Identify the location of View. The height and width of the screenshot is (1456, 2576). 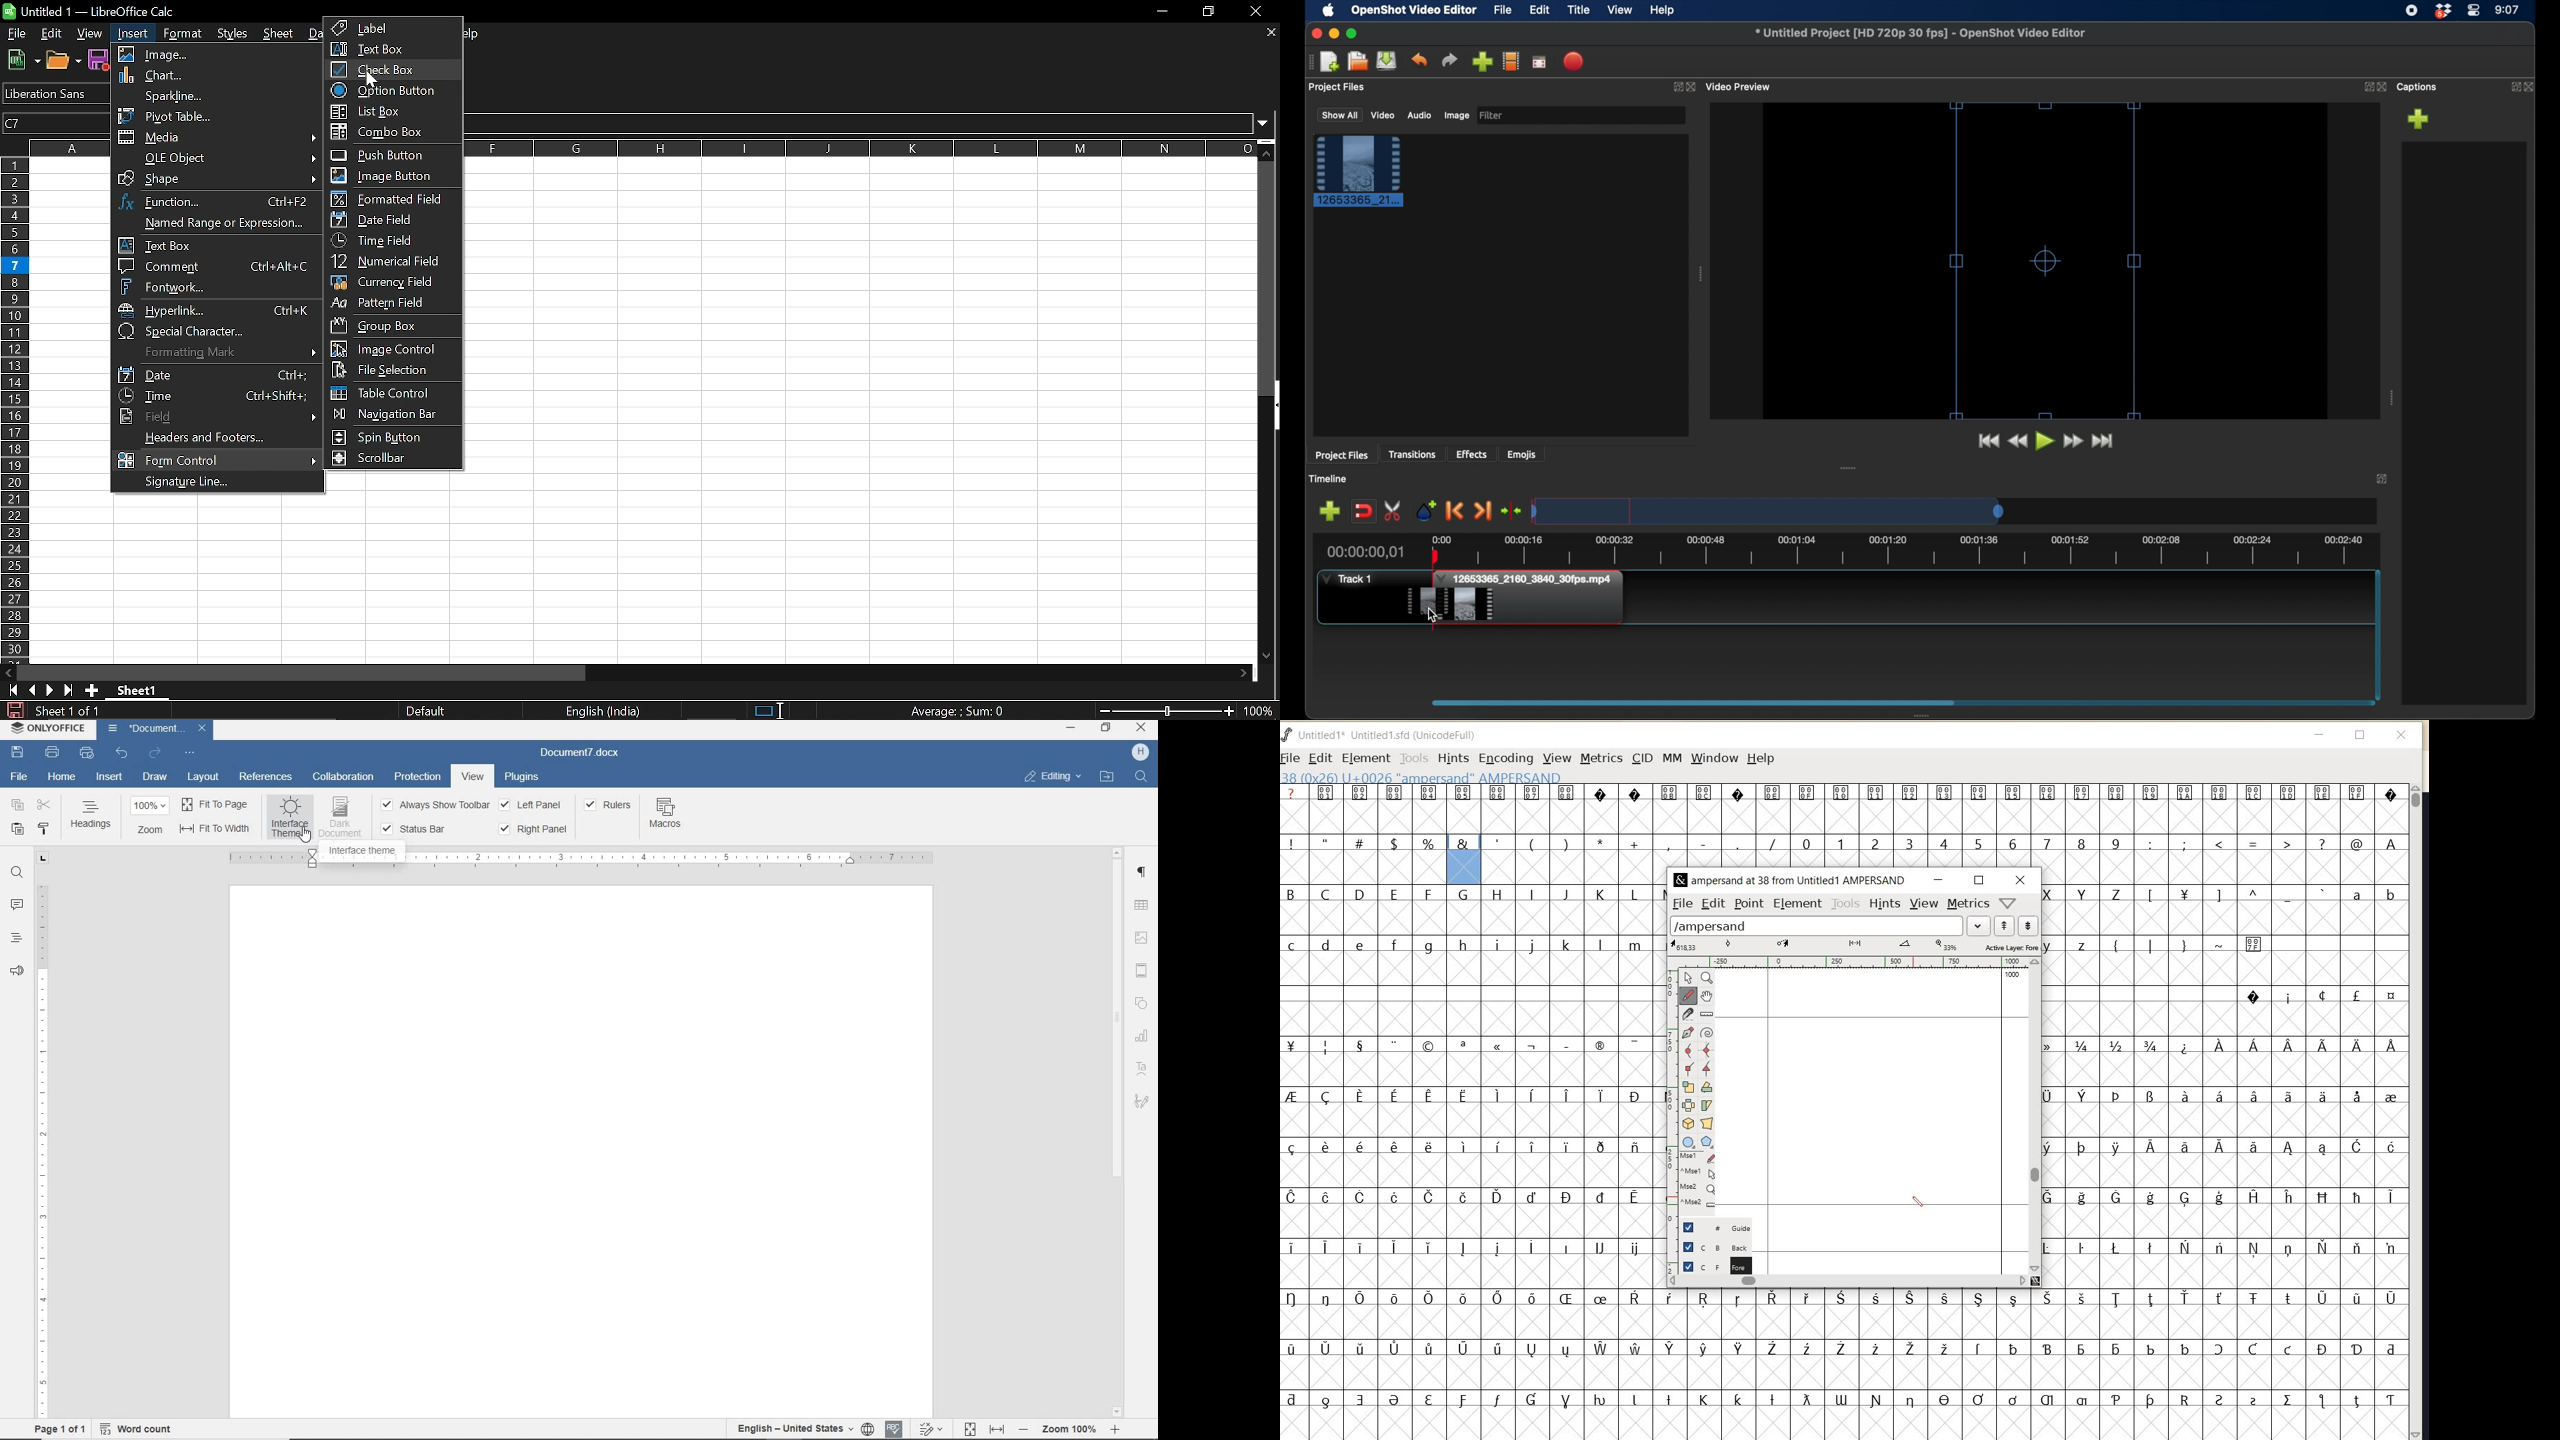
(90, 34).